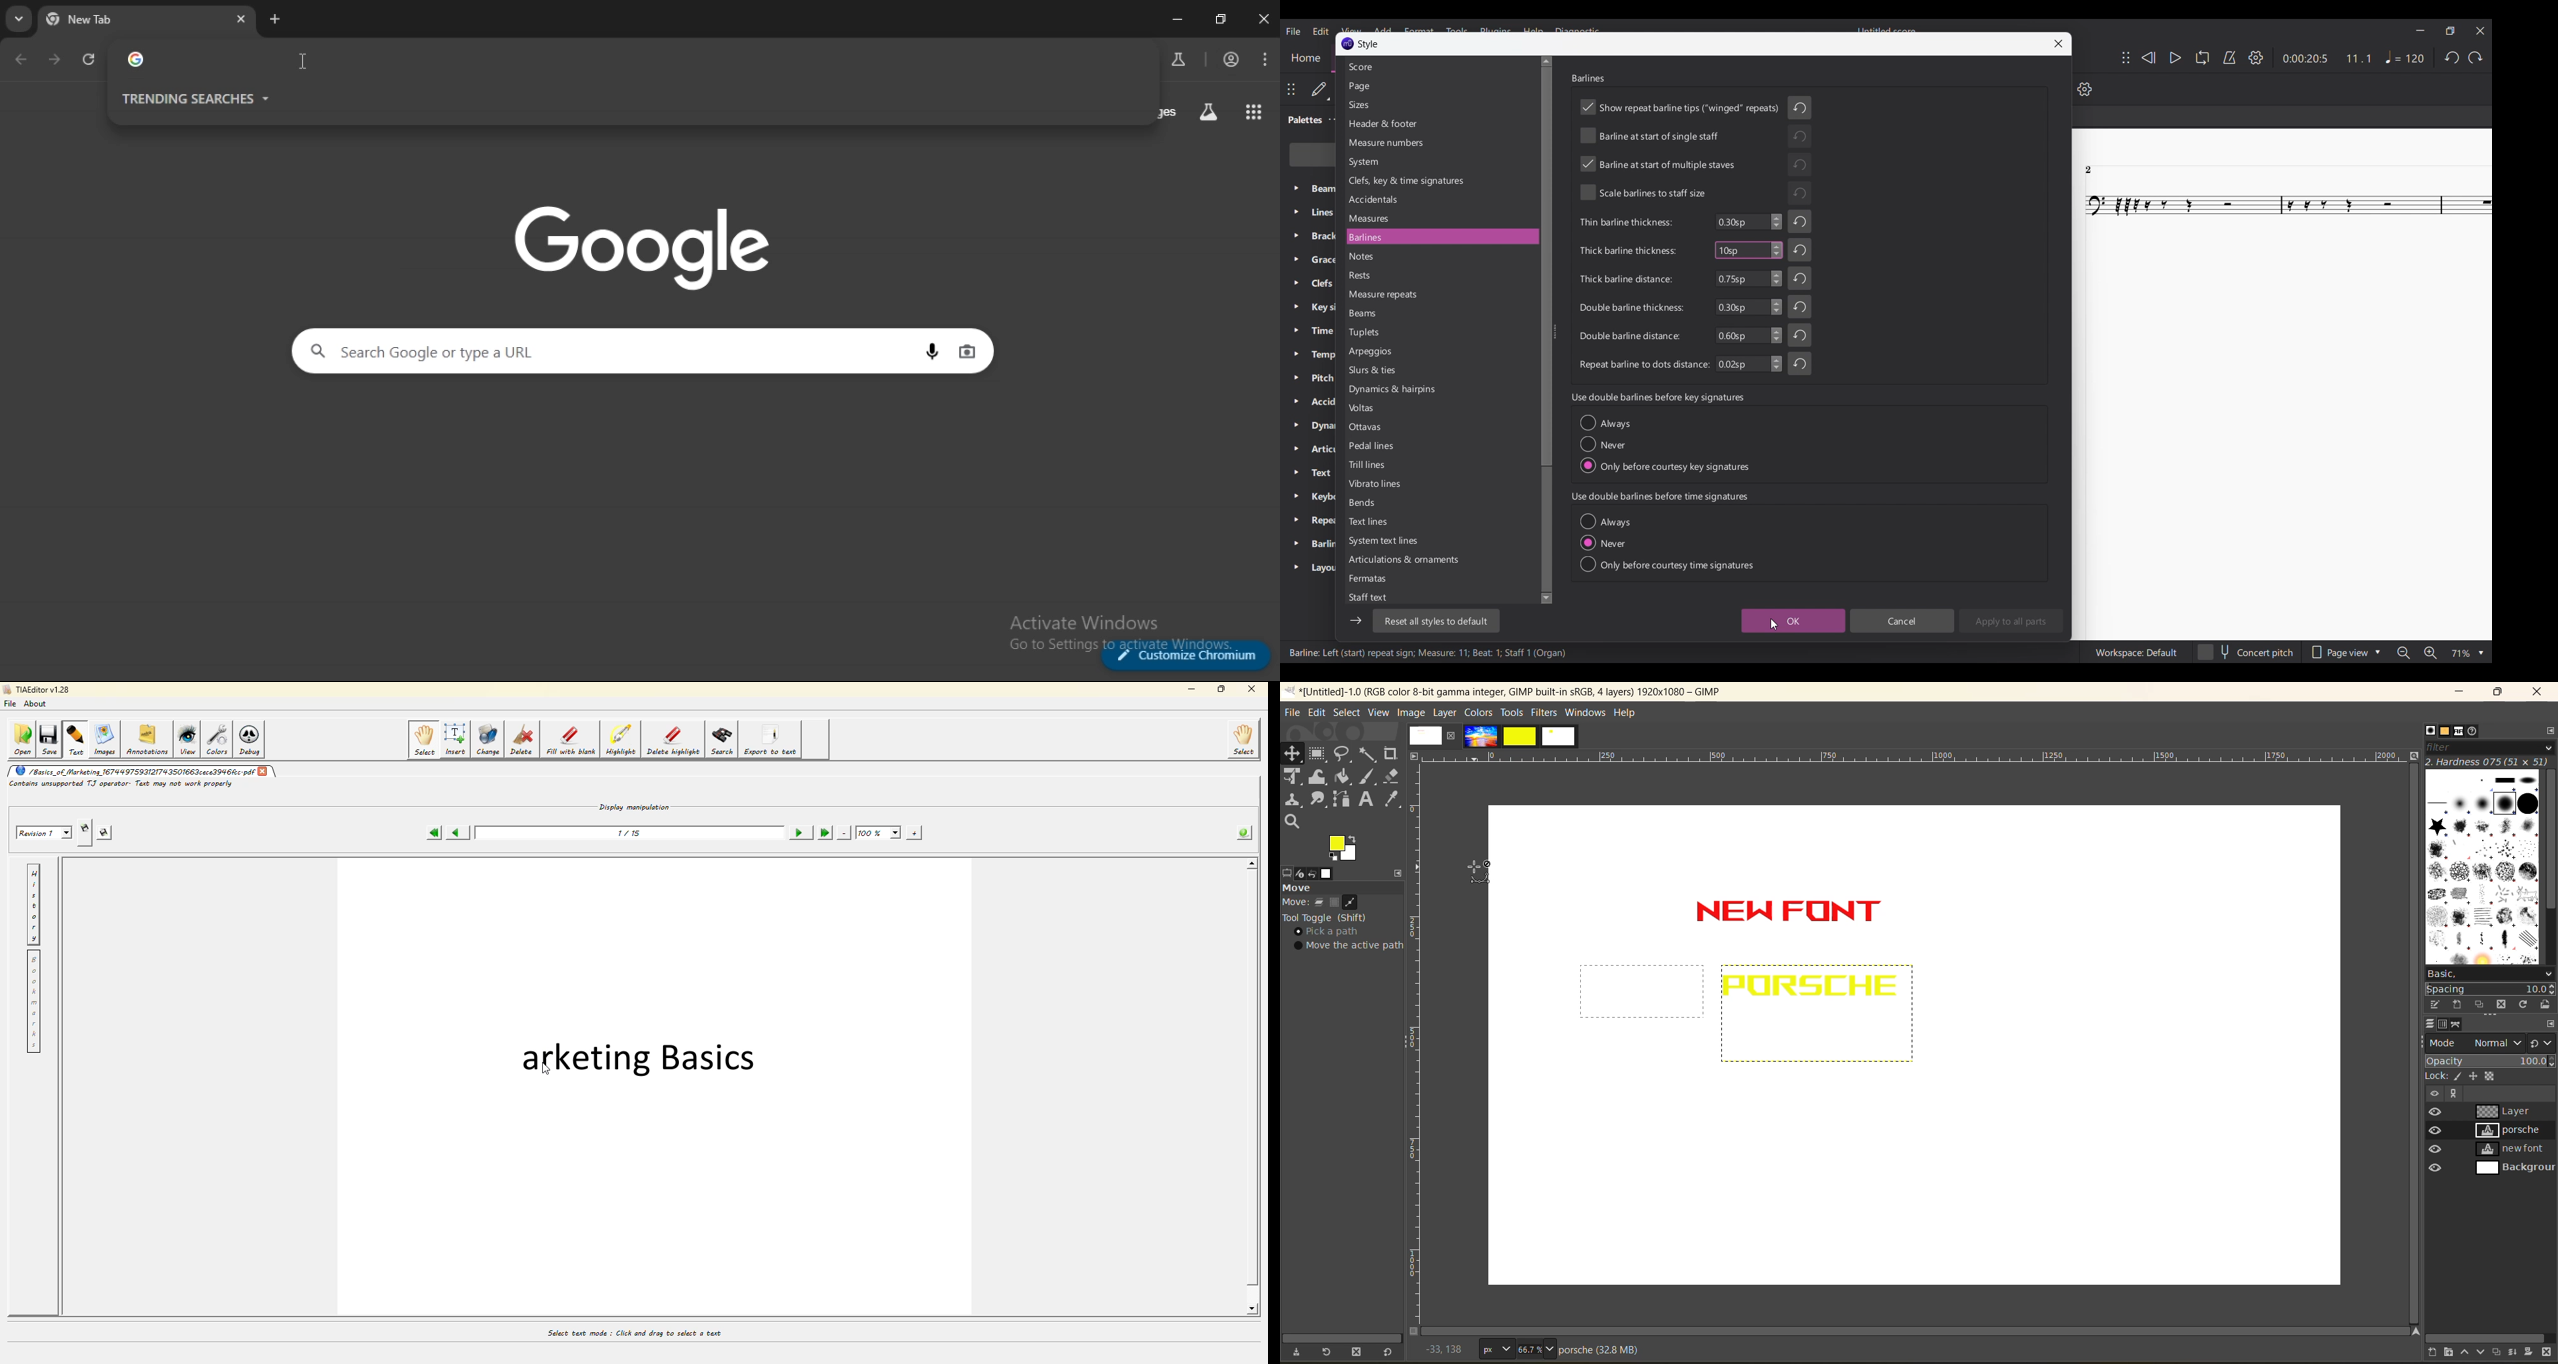  I want to click on Loop playback, so click(2203, 57).